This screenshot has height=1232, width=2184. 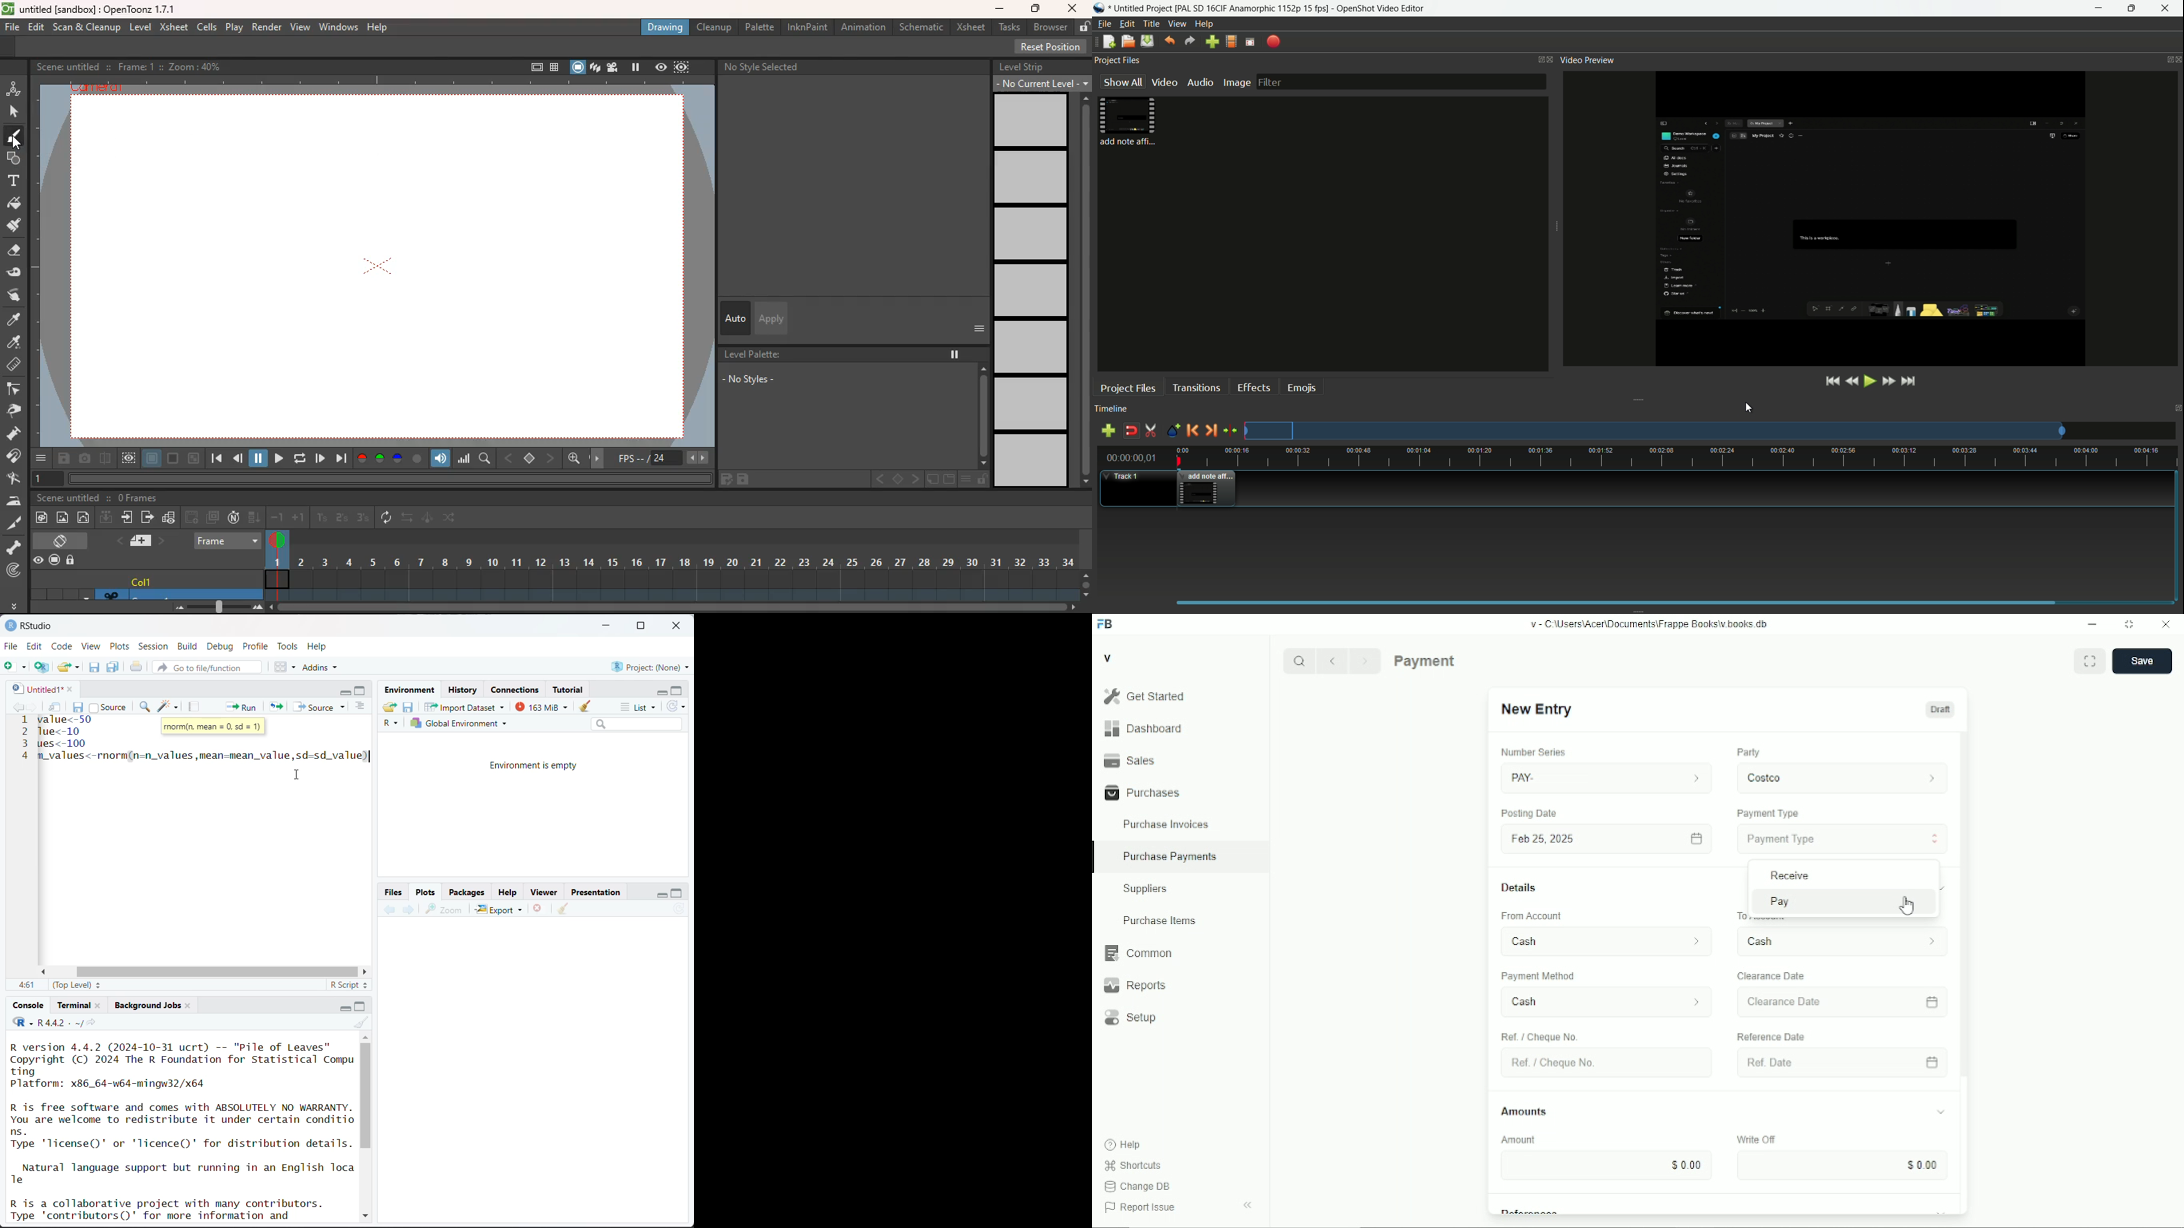 I want to click on v= C Wsers\Acen\Documents\Frappe Books\v books db, so click(x=1650, y=624).